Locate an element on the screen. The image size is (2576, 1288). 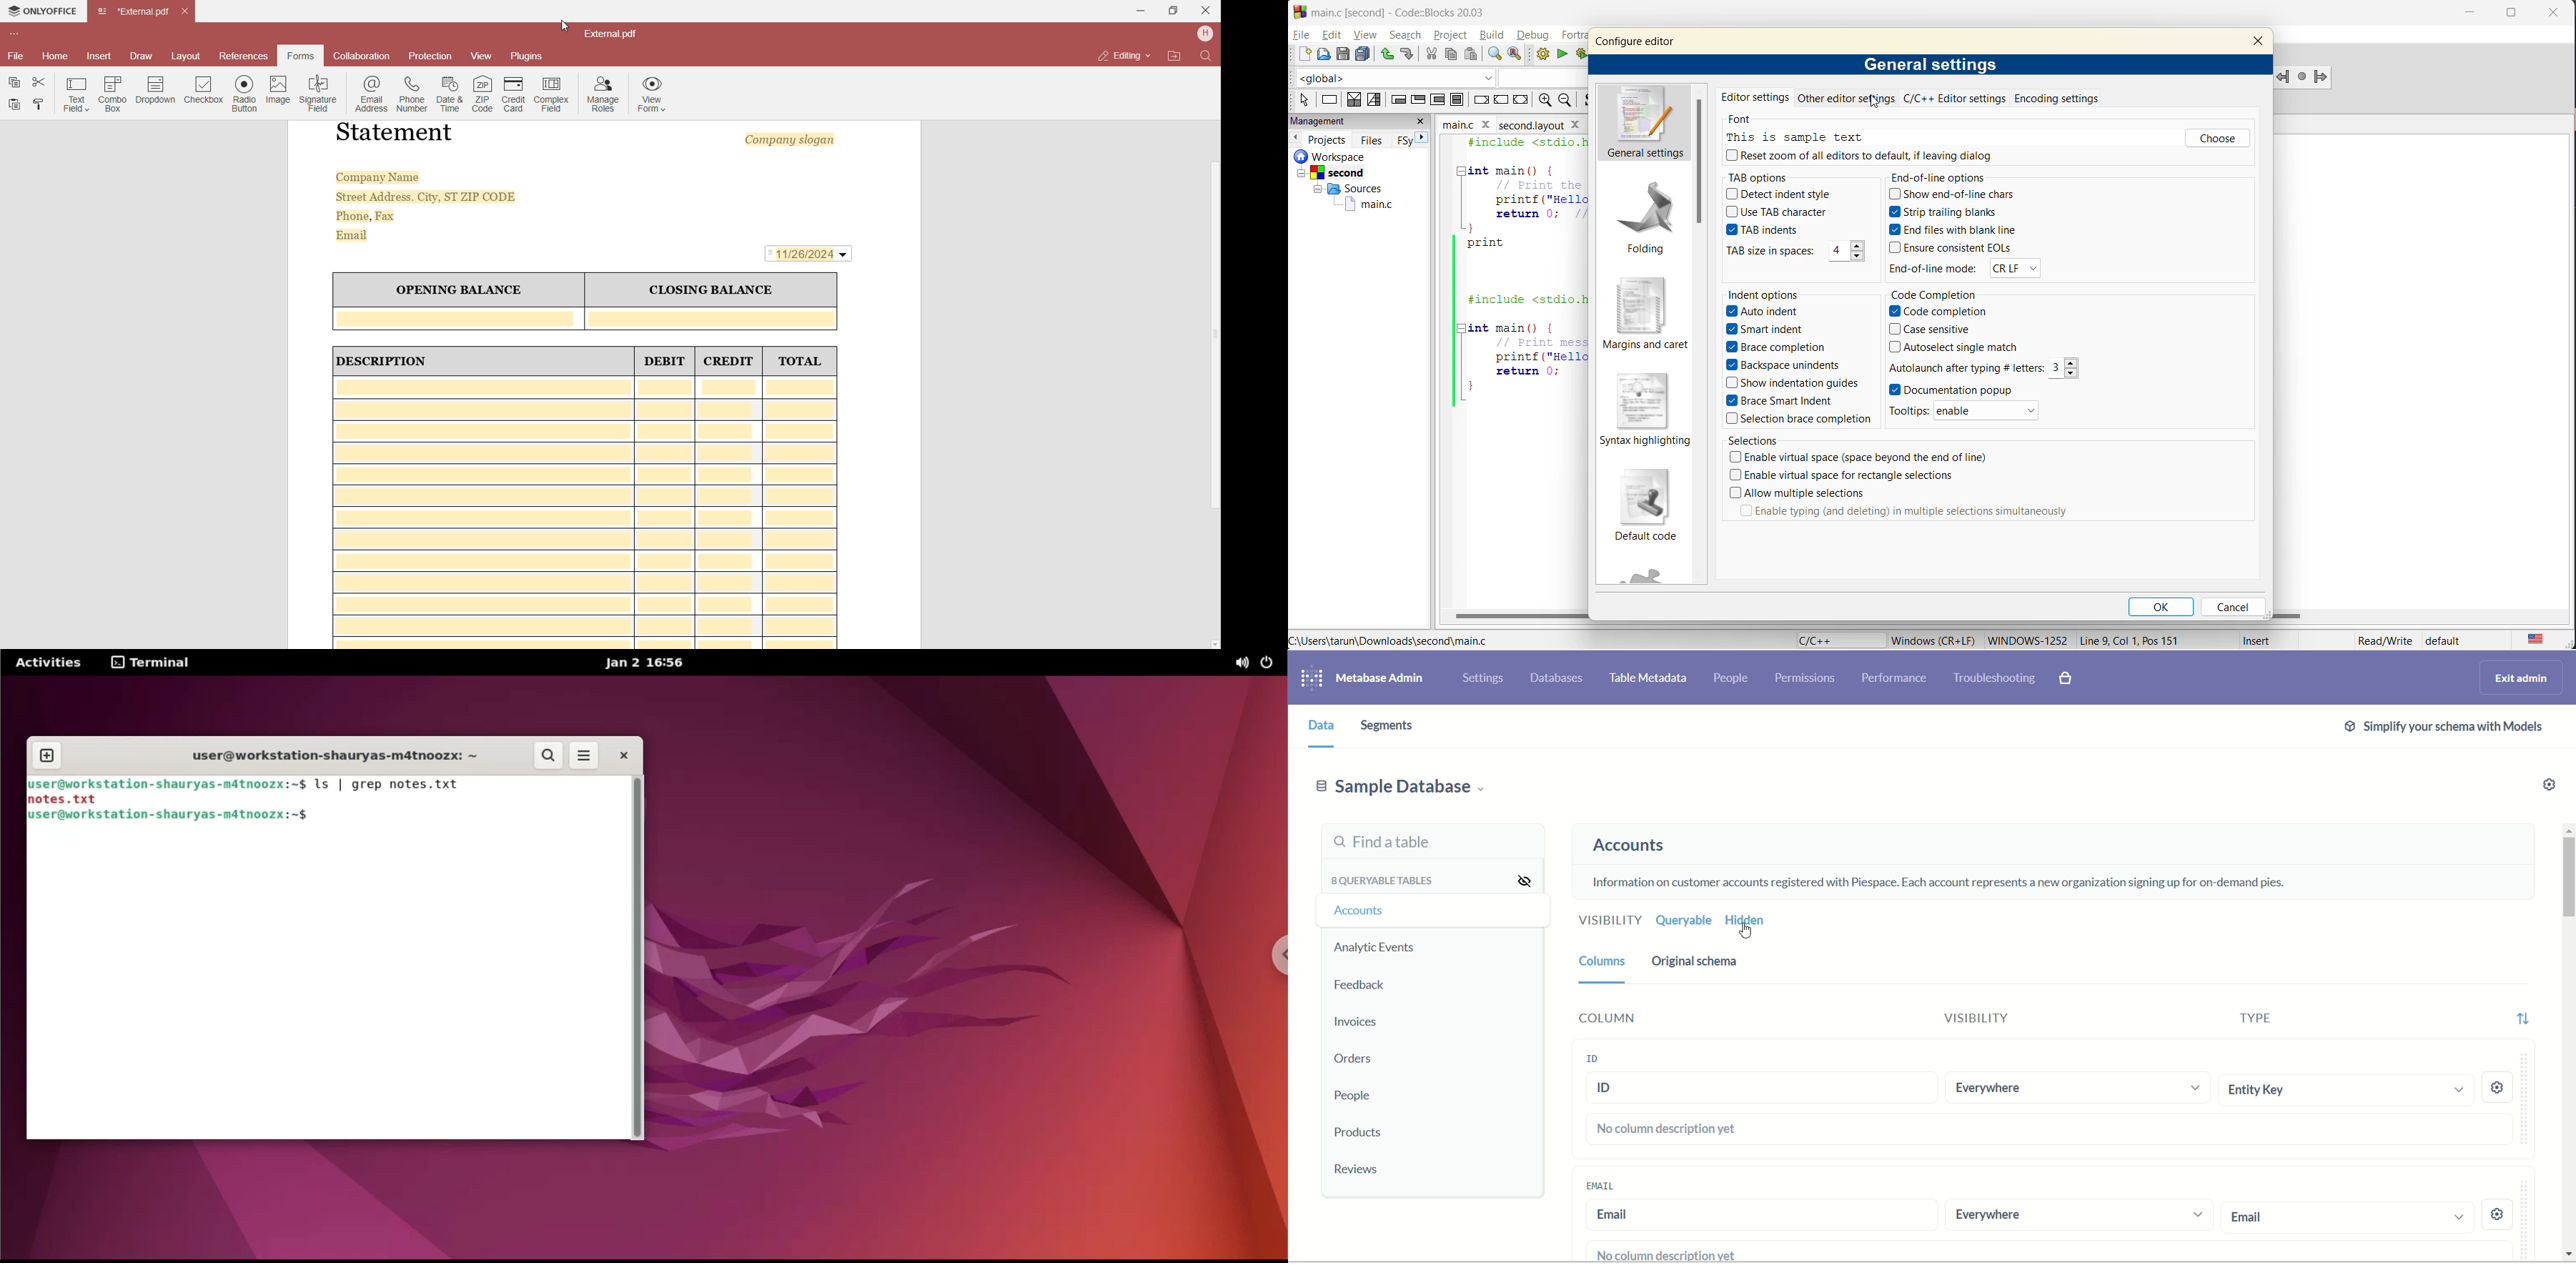
syntax highlighting is located at coordinates (1645, 410).